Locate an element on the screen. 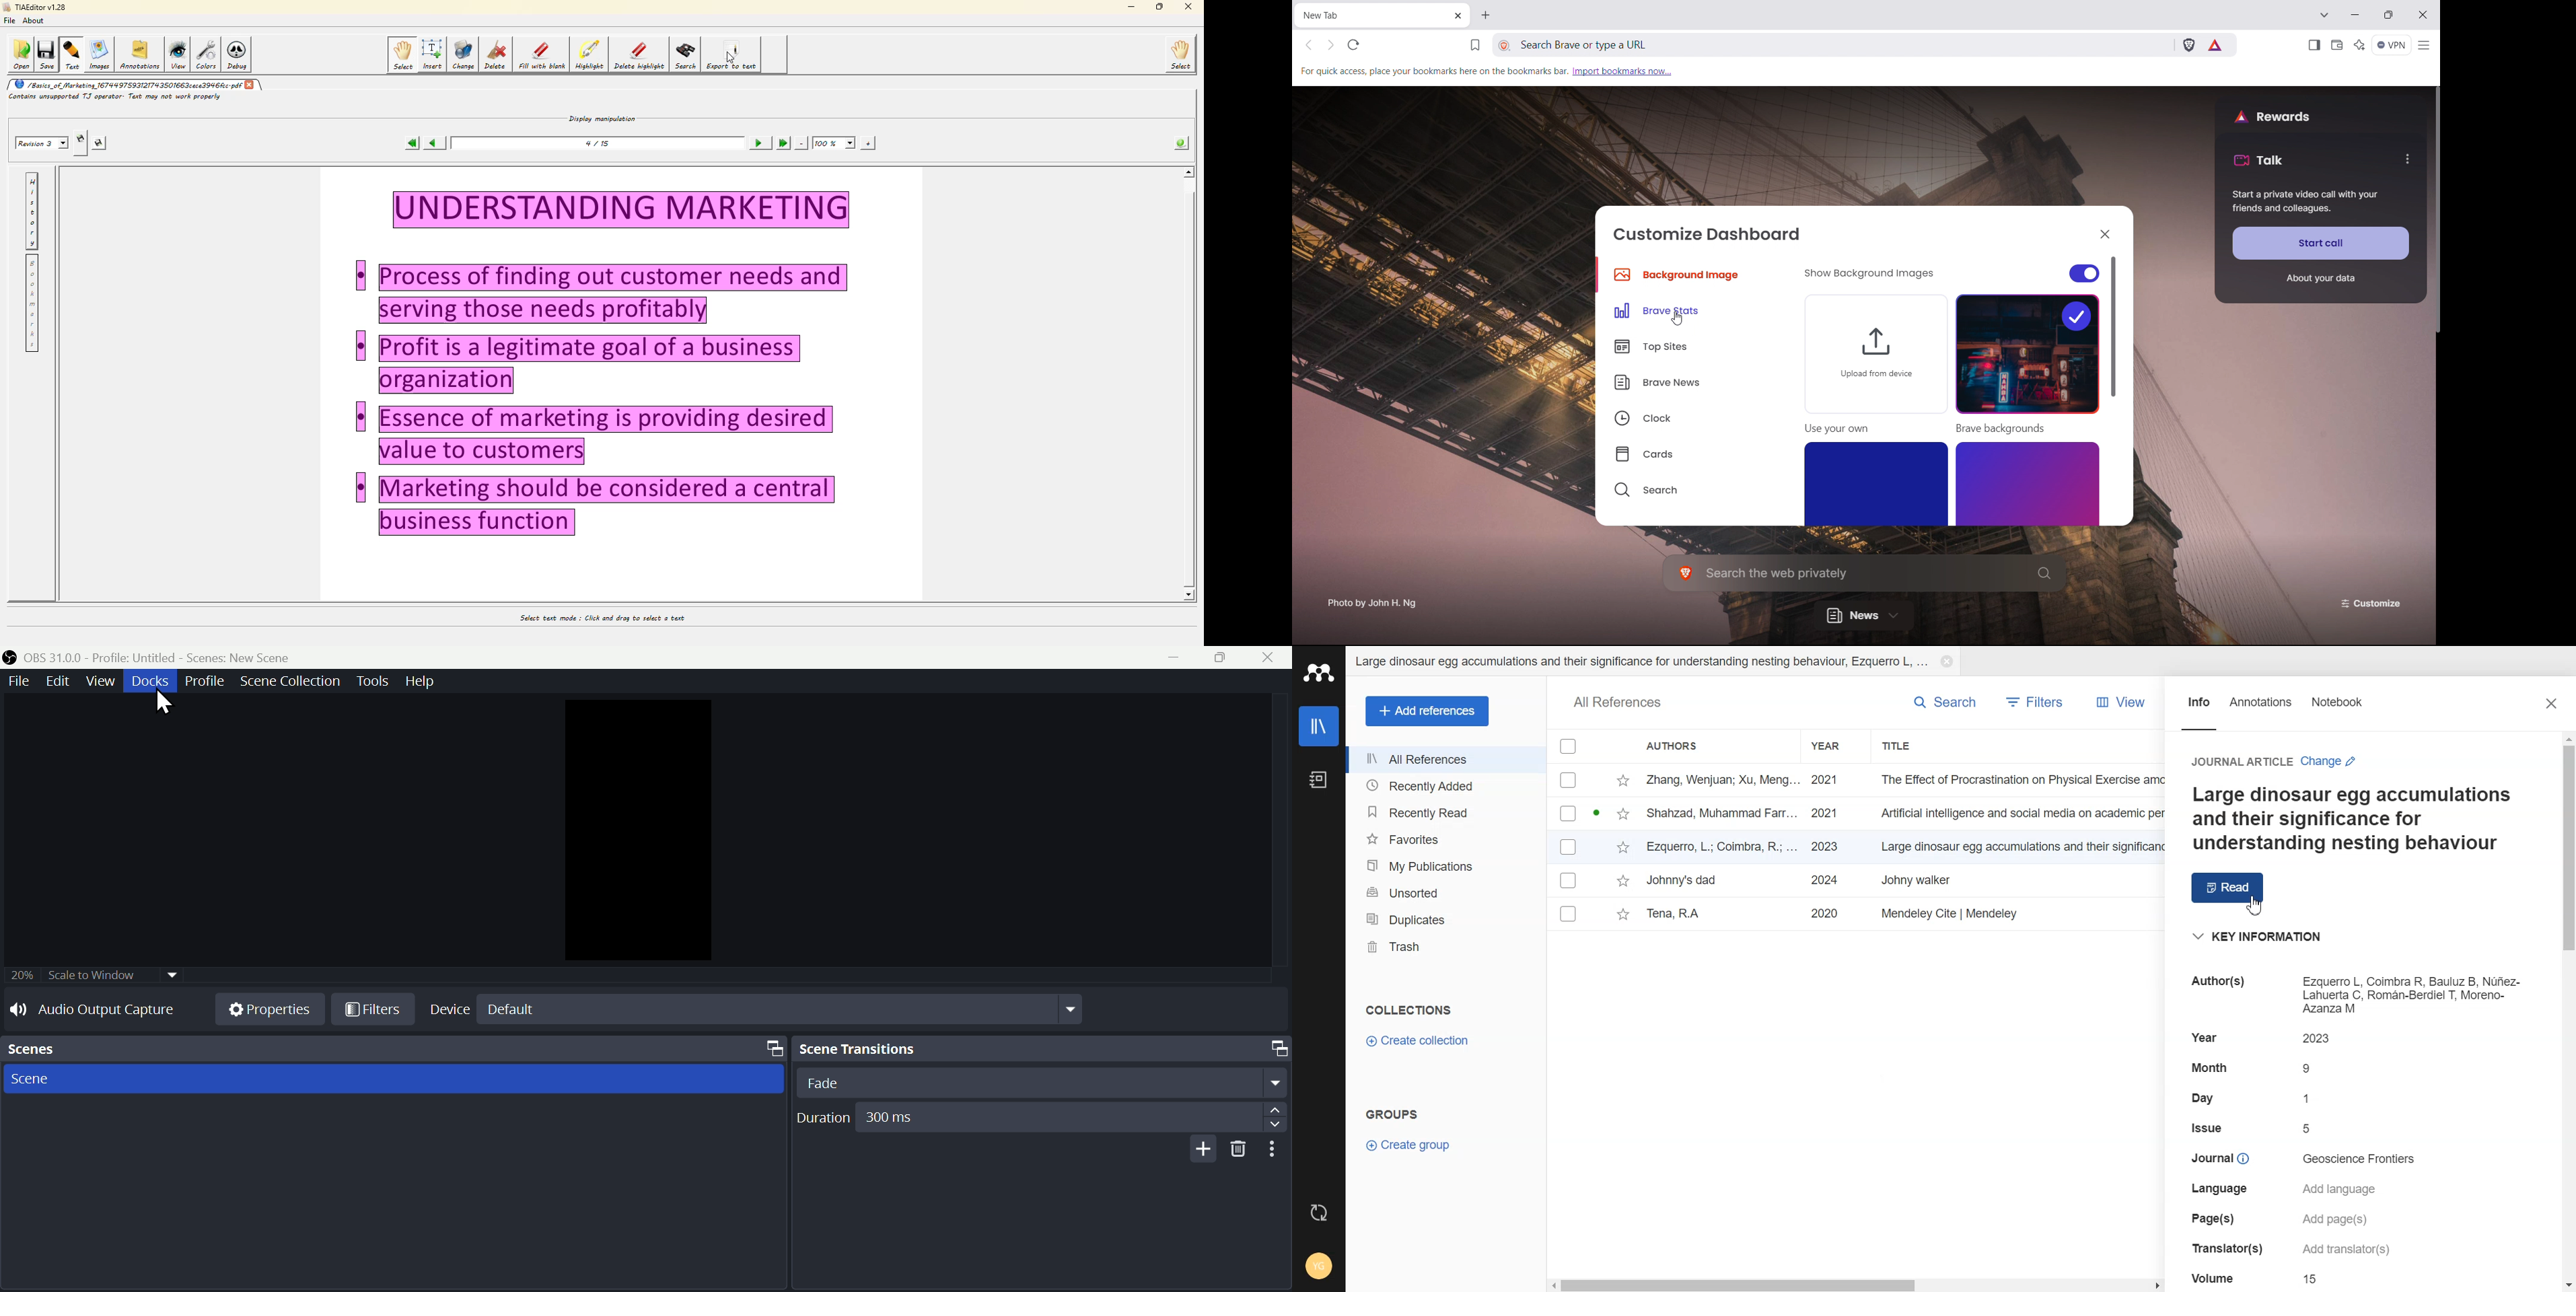  star is located at coordinates (1624, 848).